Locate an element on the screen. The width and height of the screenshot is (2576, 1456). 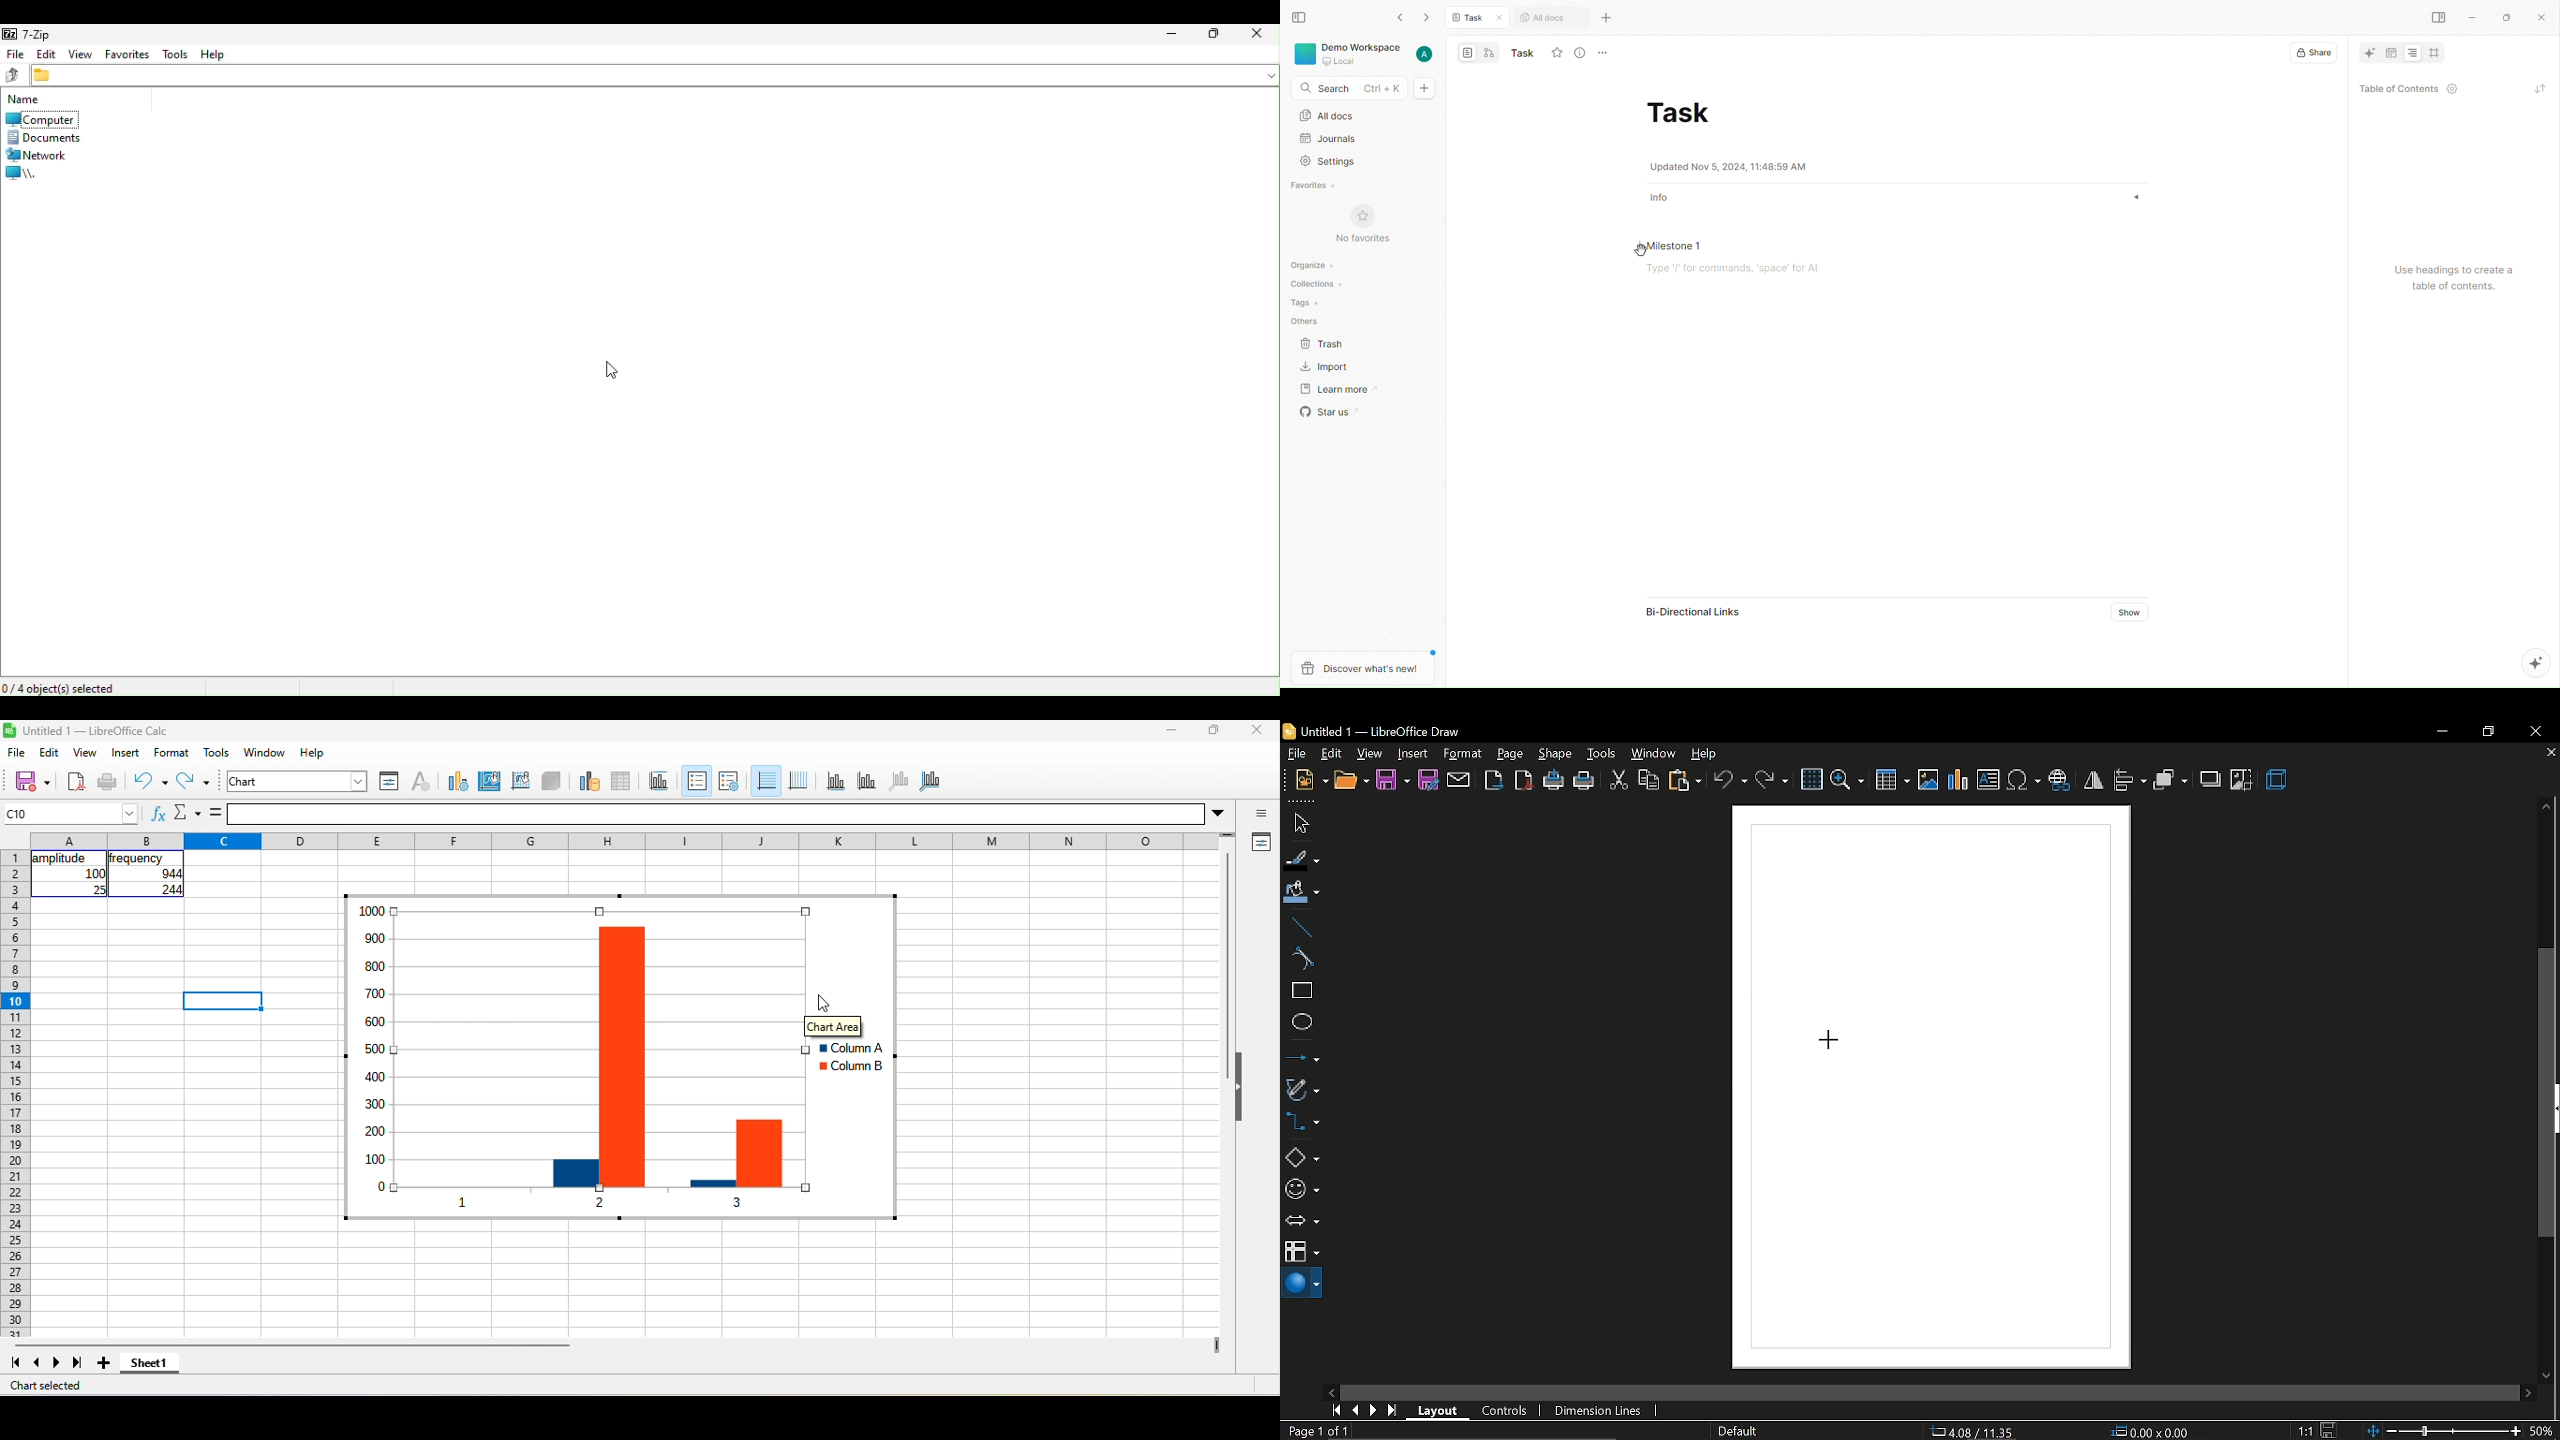
Untitled 1 - LibreOffice Draw is located at coordinates (1371, 729).